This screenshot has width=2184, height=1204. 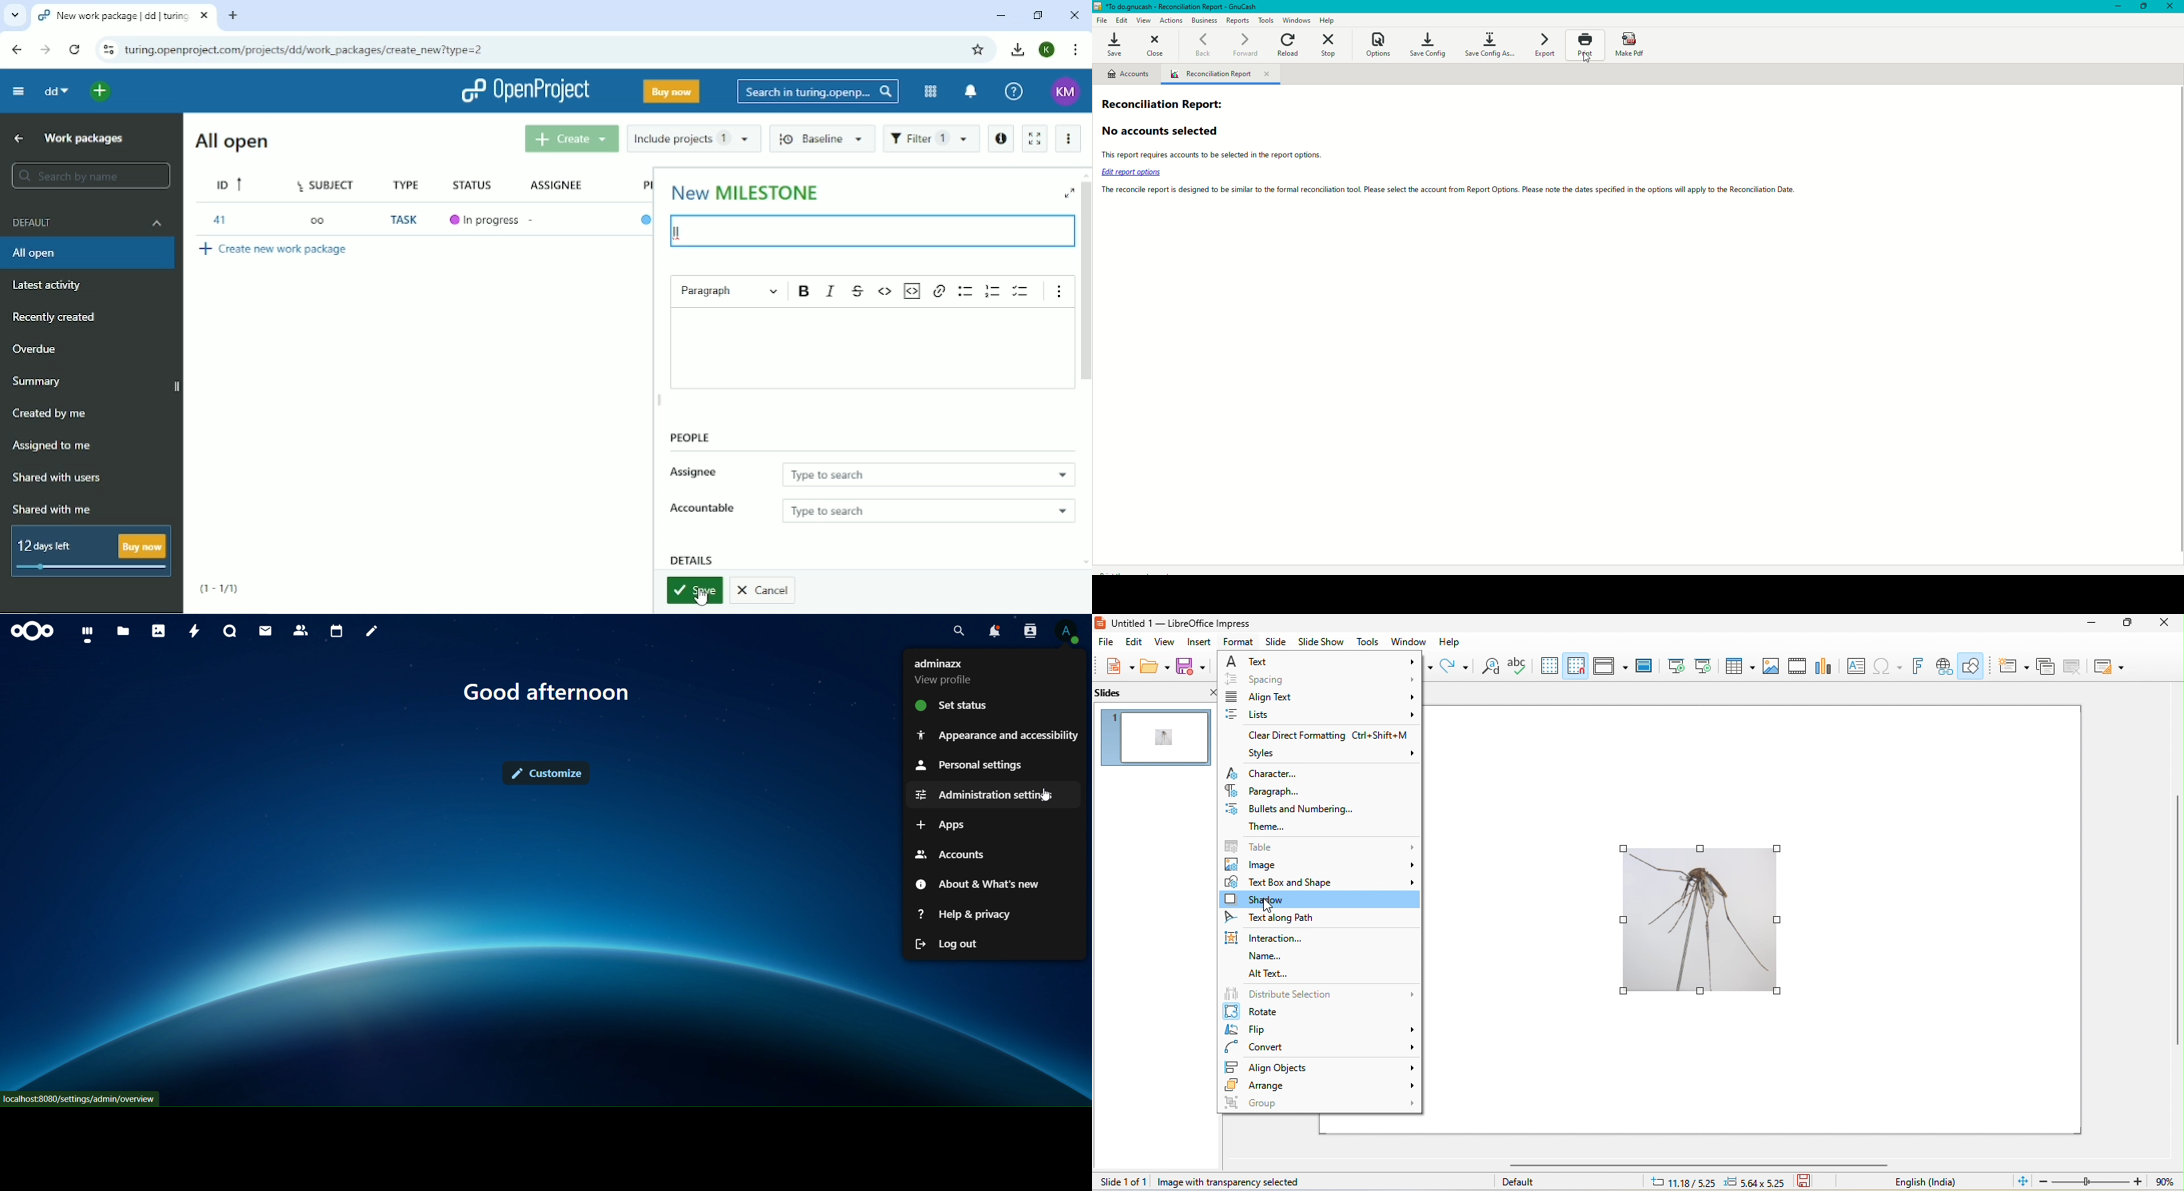 I want to click on (1-1/1), so click(x=220, y=587).